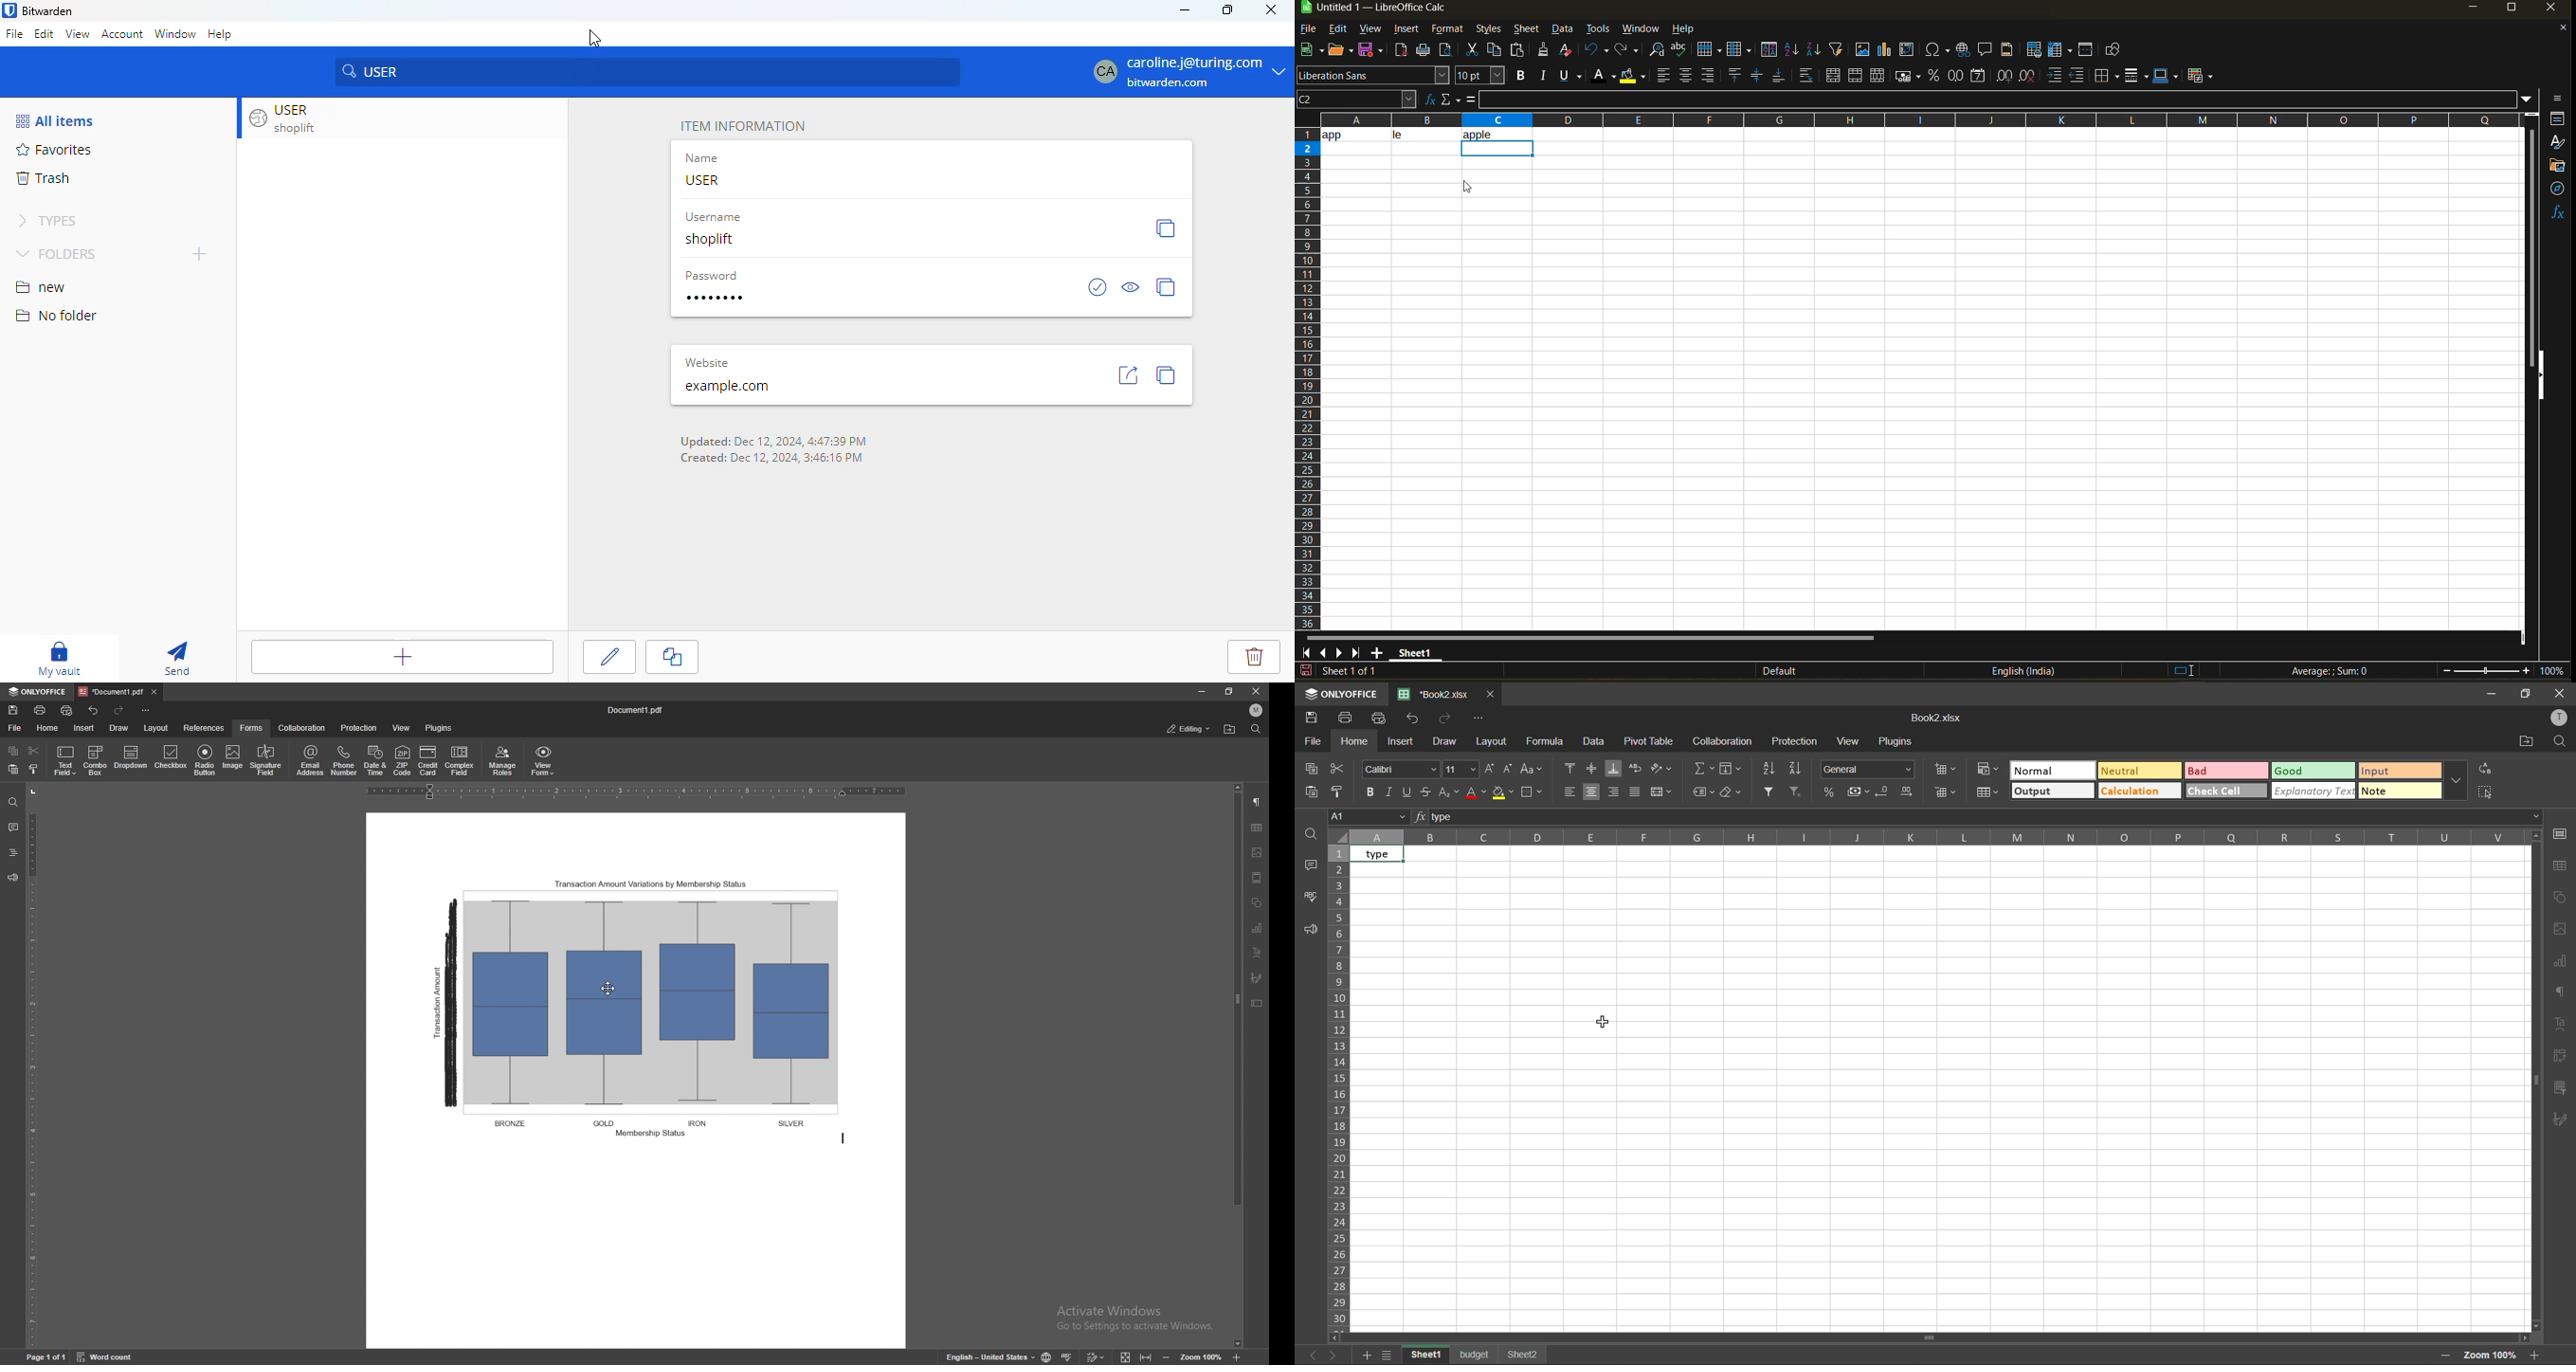  Describe the element at coordinates (1598, 31) in the screenshot. I see `tools` at that location.